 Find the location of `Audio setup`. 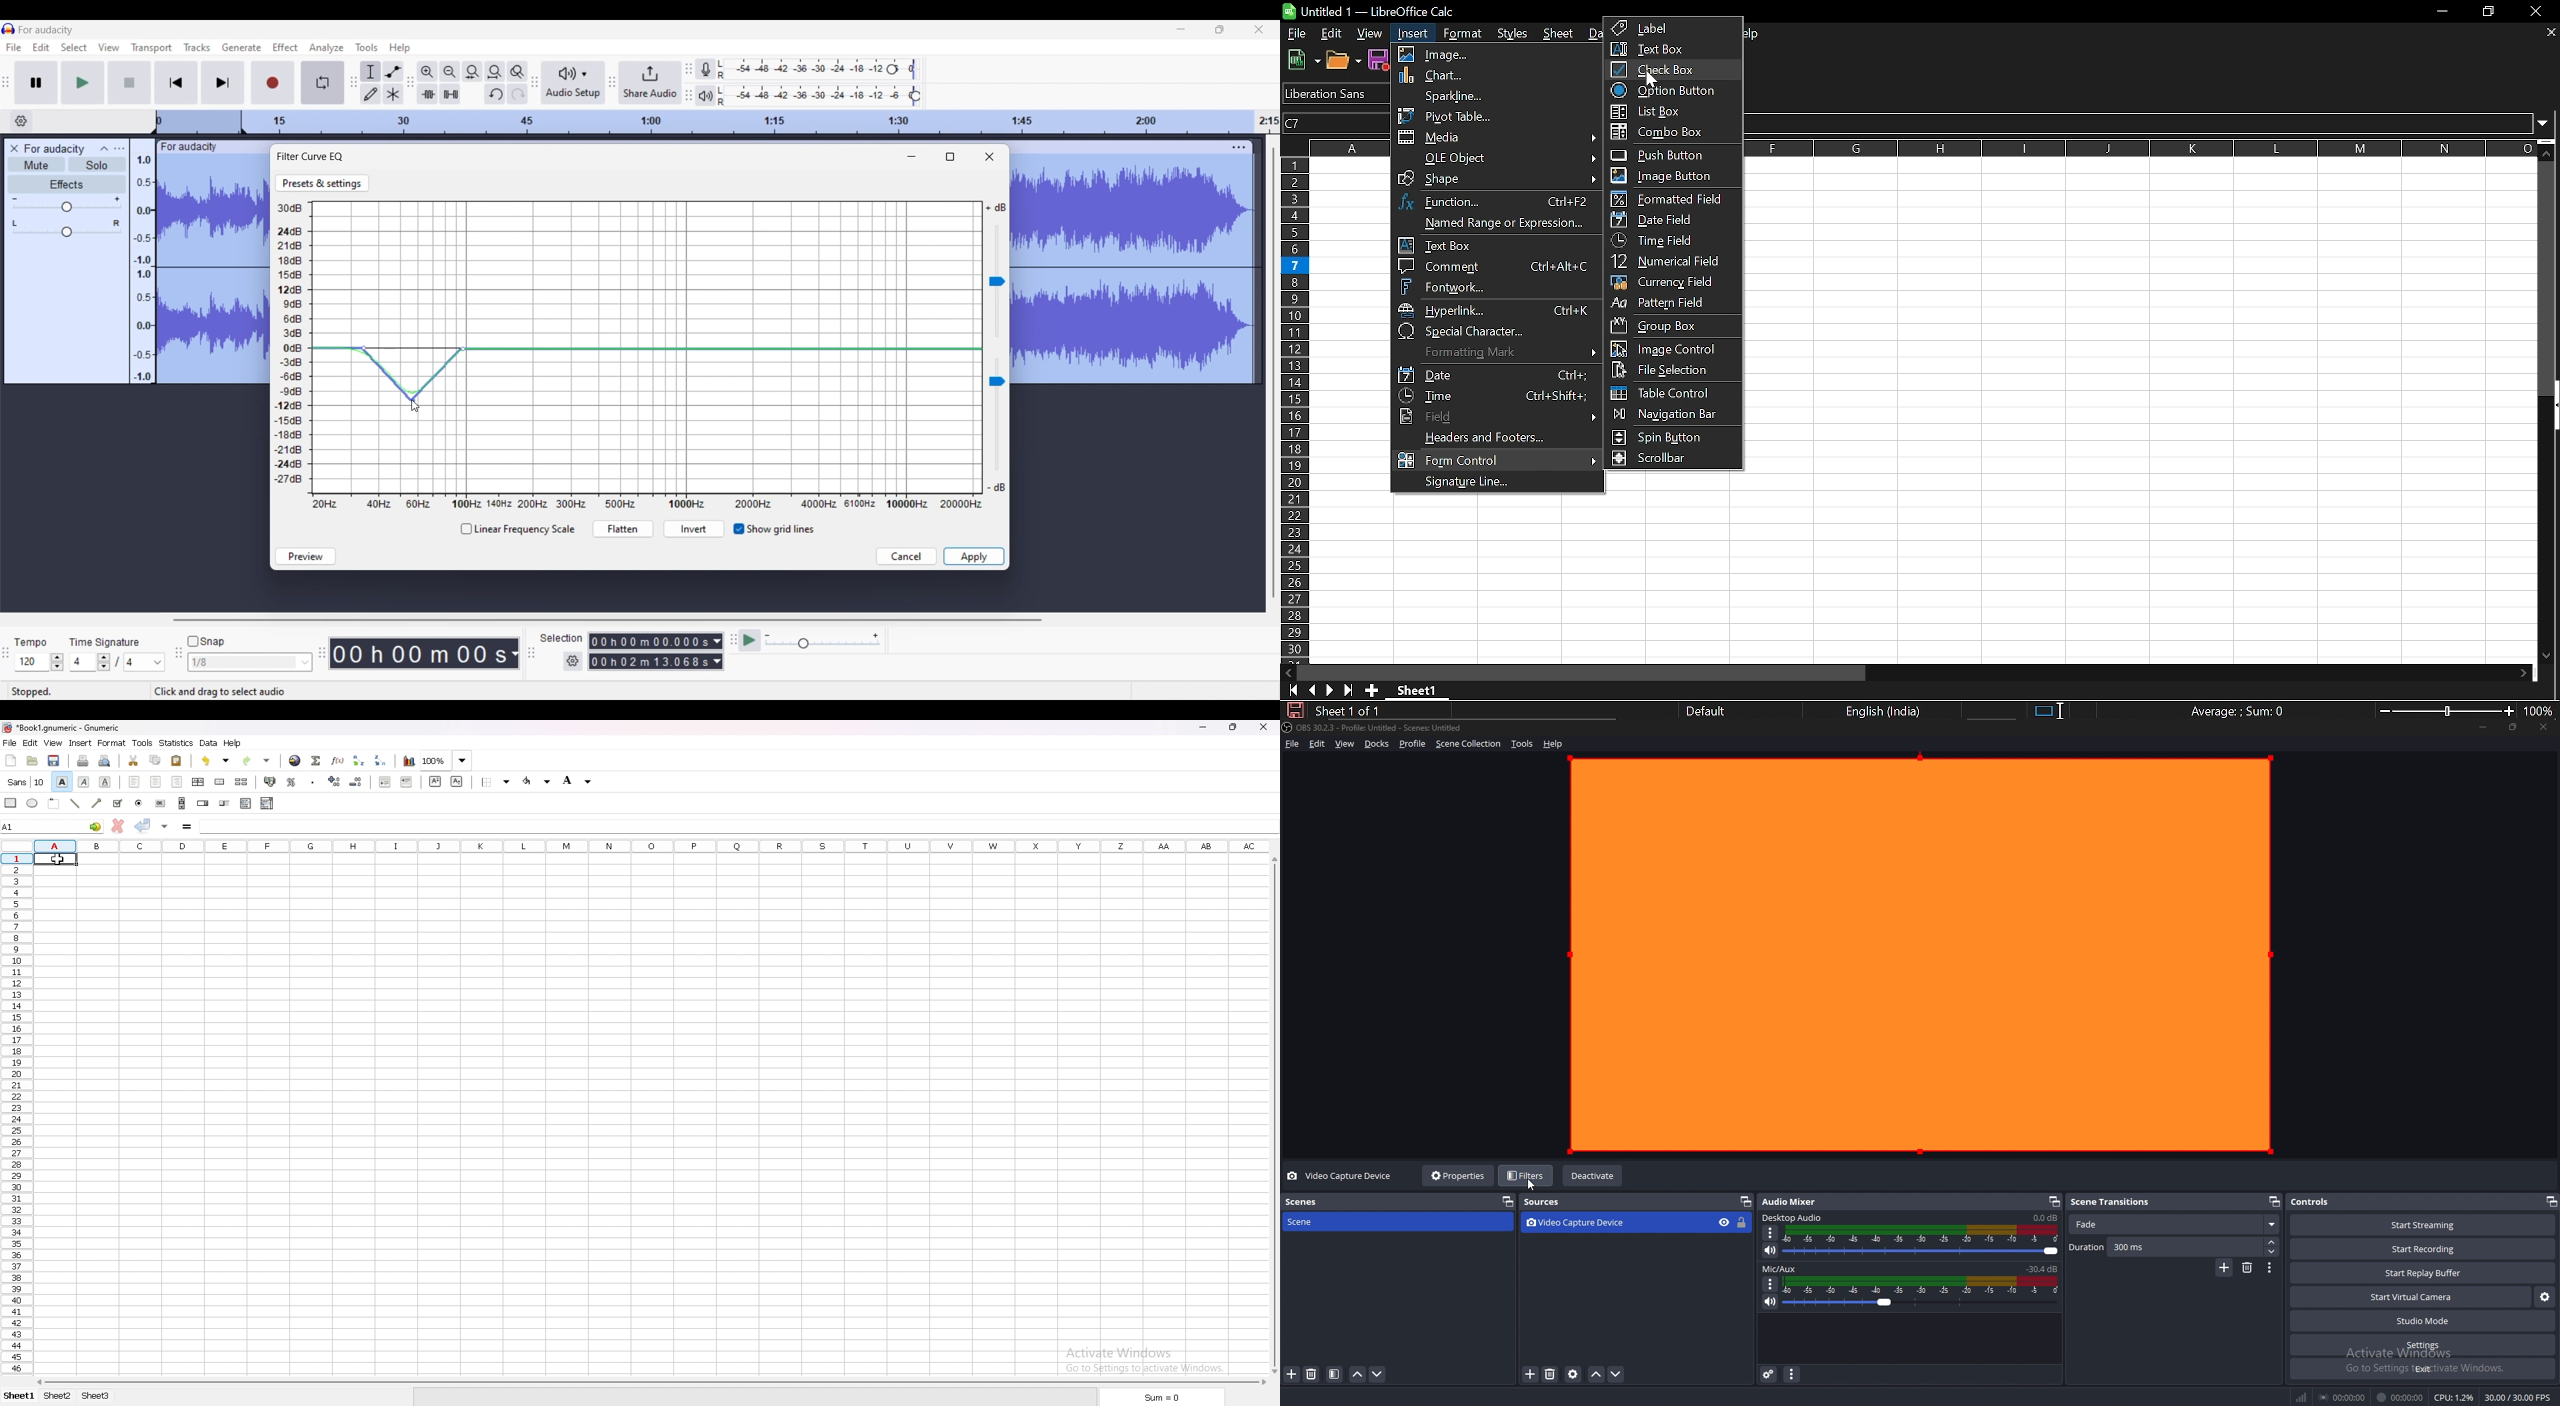

Audio setup is located at coordinates (573, 83).